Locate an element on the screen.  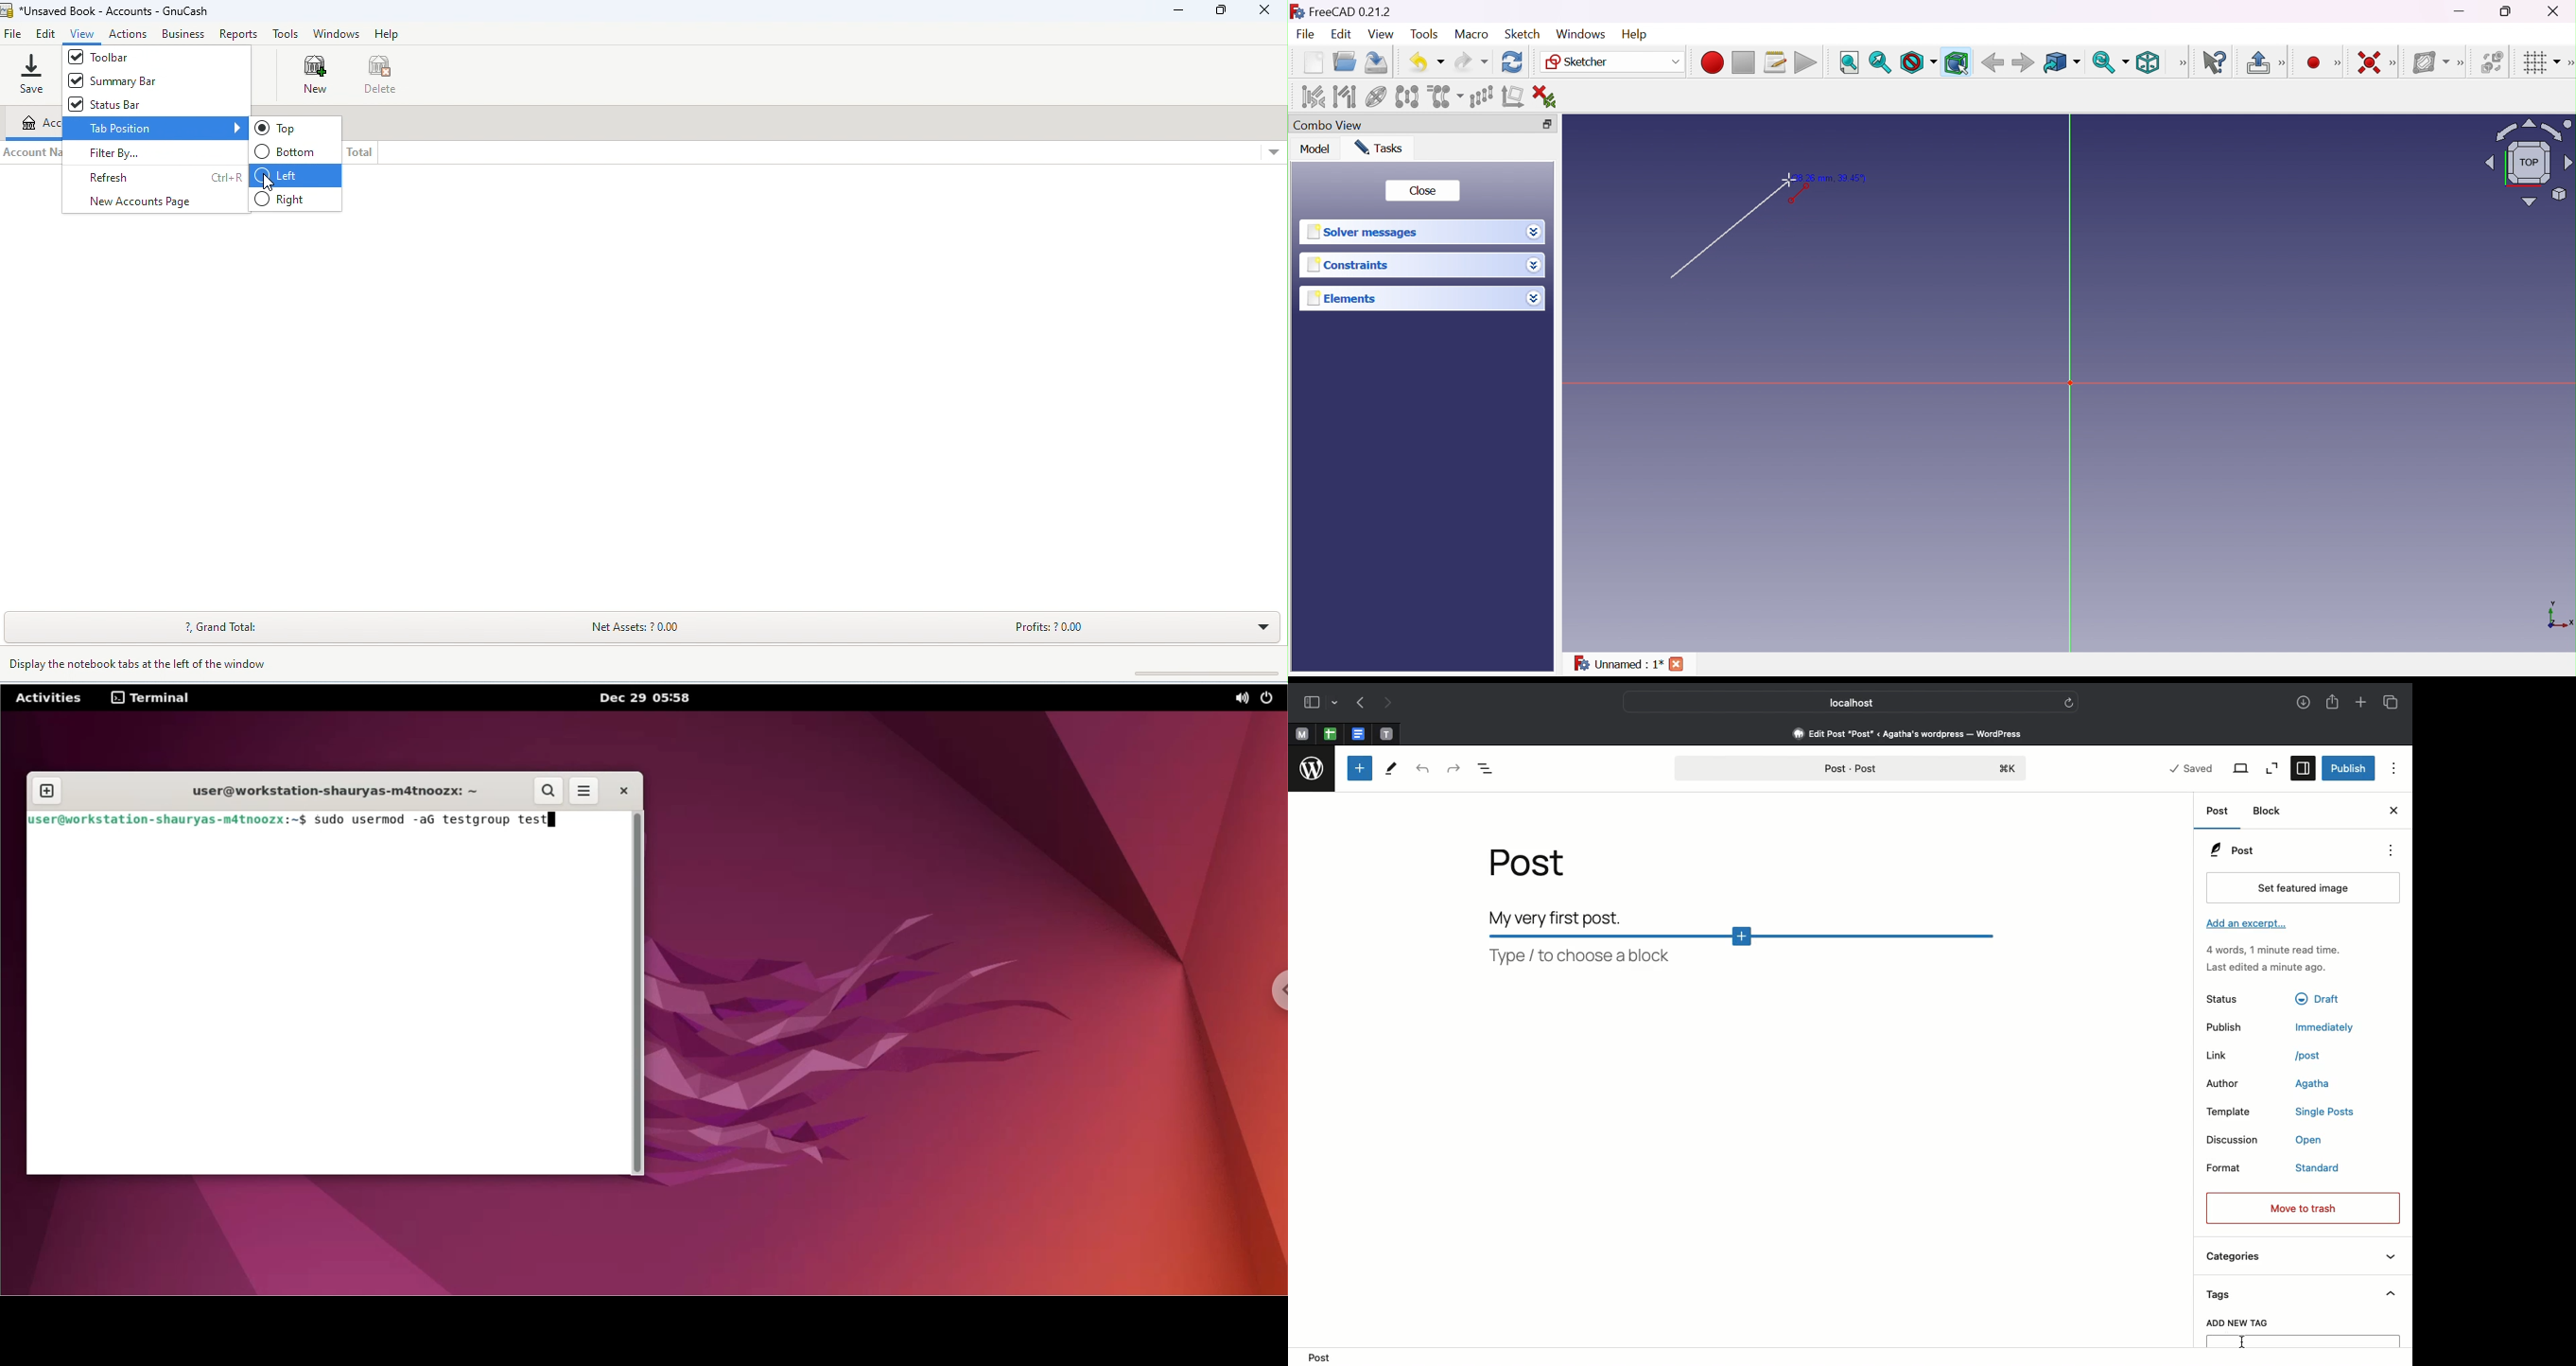
Next page is located at coordinates (1386, 703).